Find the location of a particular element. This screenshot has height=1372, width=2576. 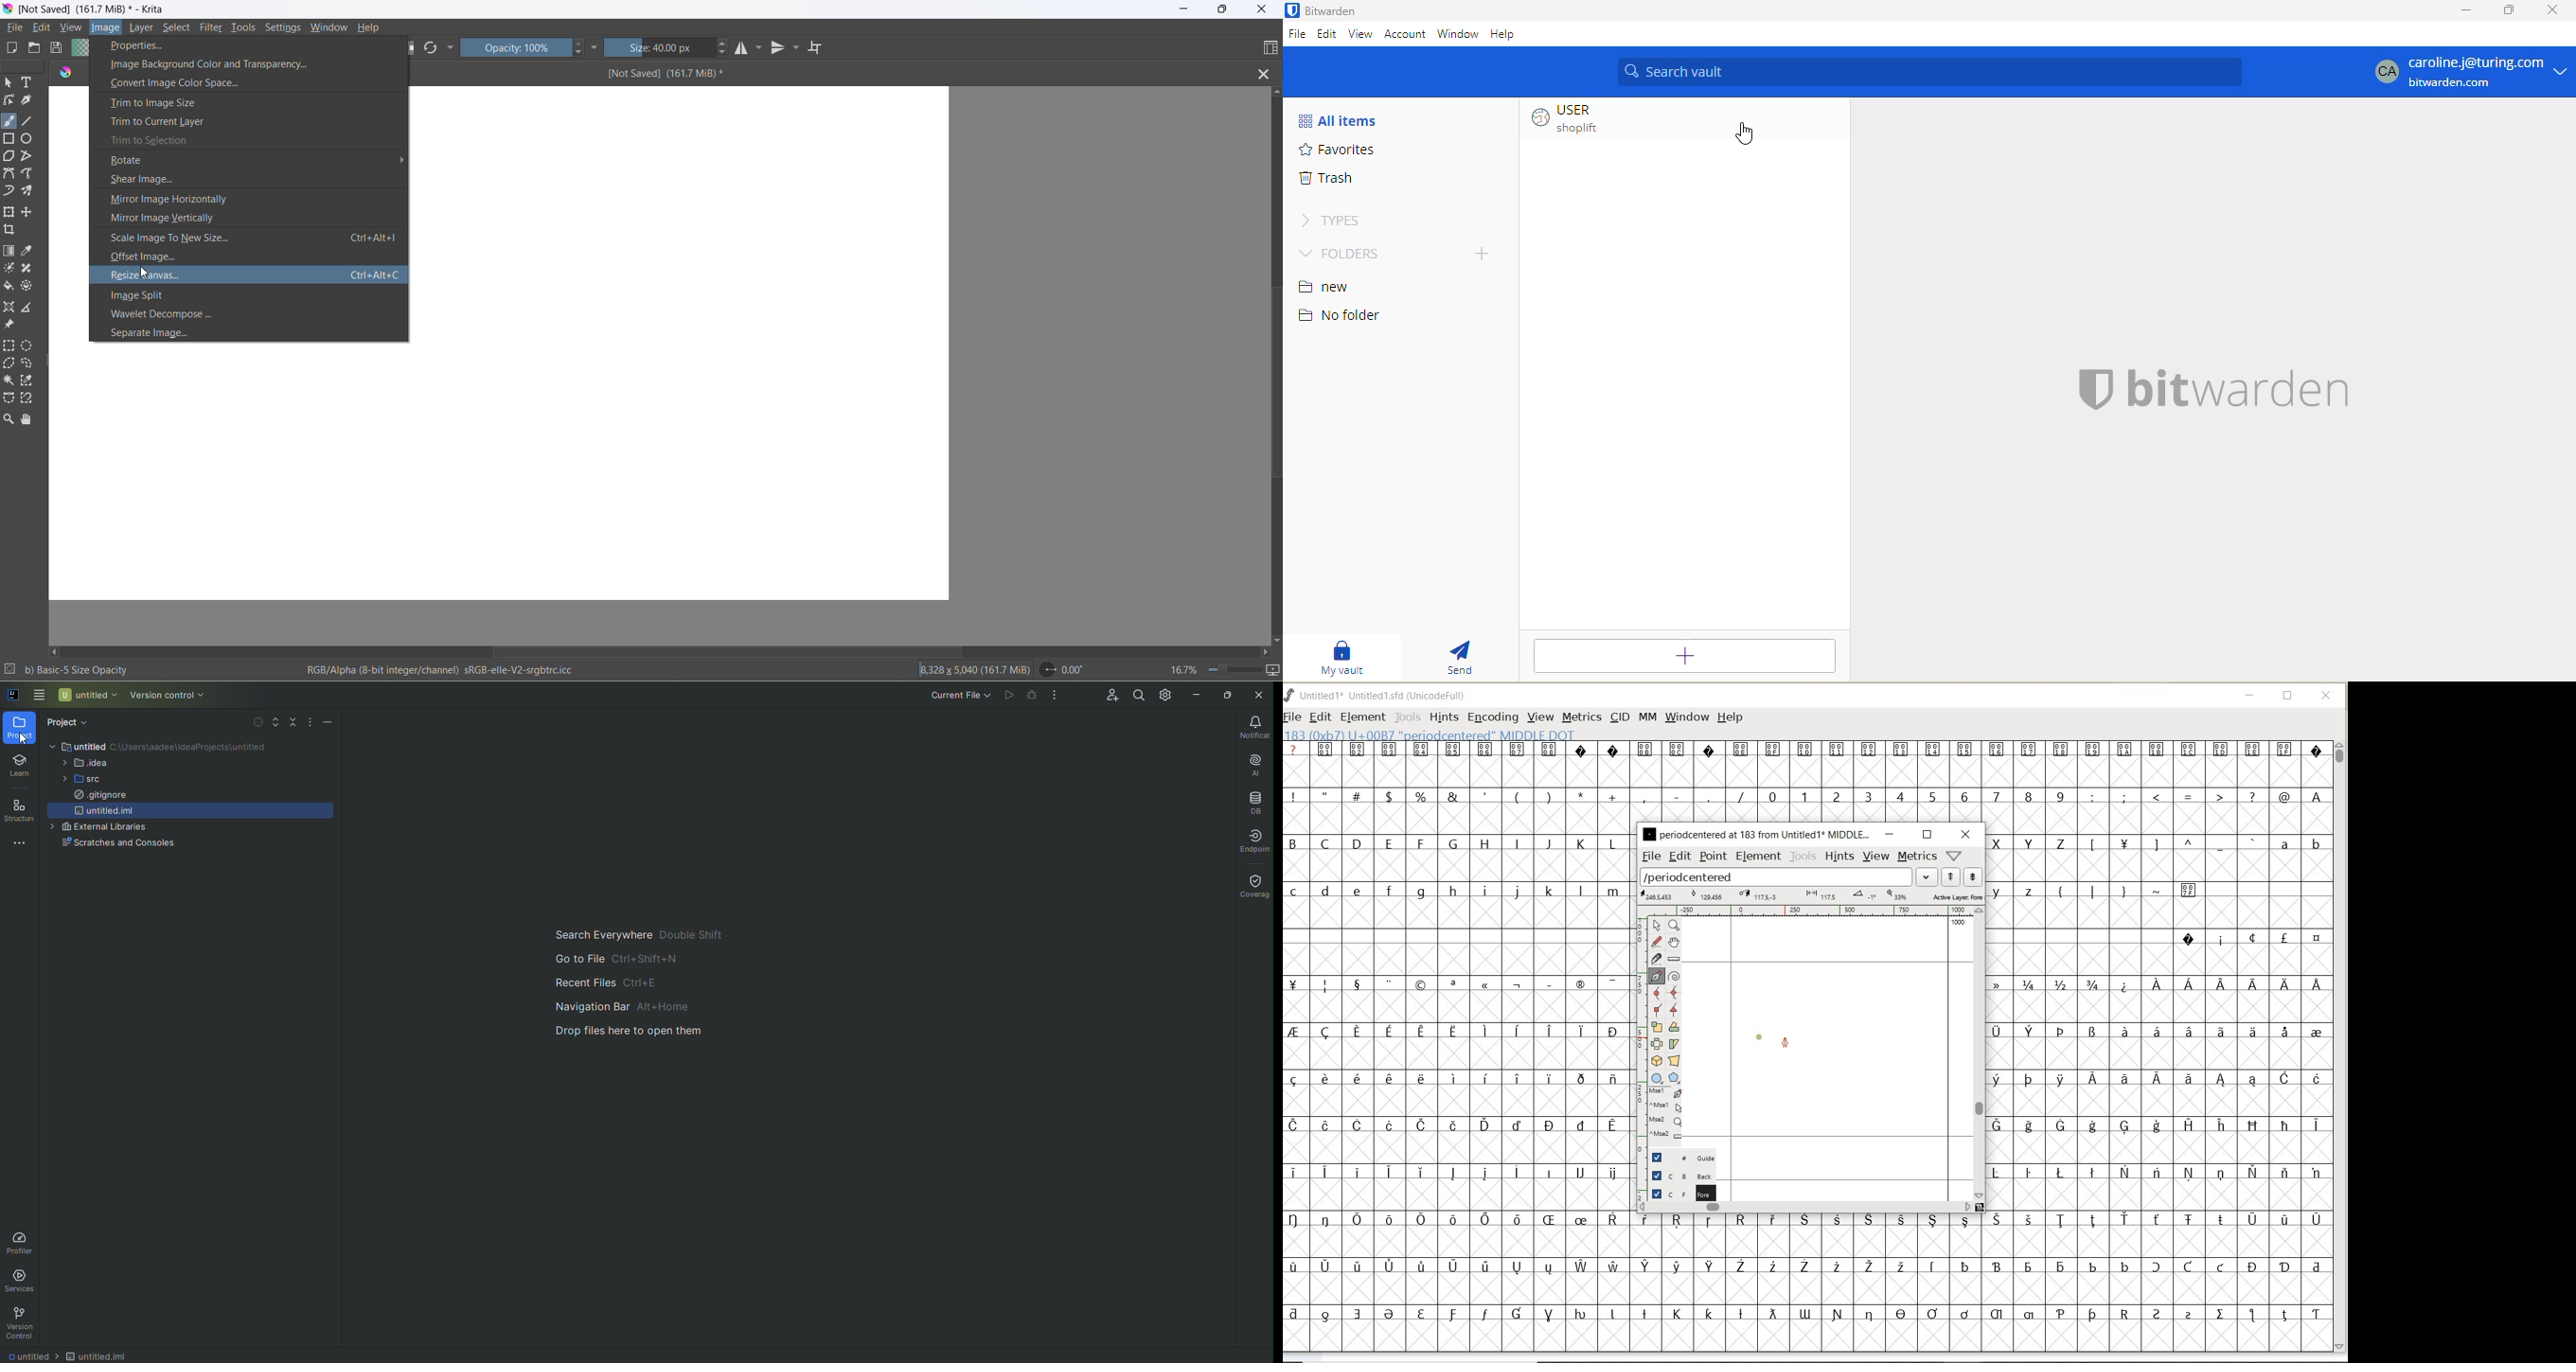

line tool is located at coordinates (29, 119).